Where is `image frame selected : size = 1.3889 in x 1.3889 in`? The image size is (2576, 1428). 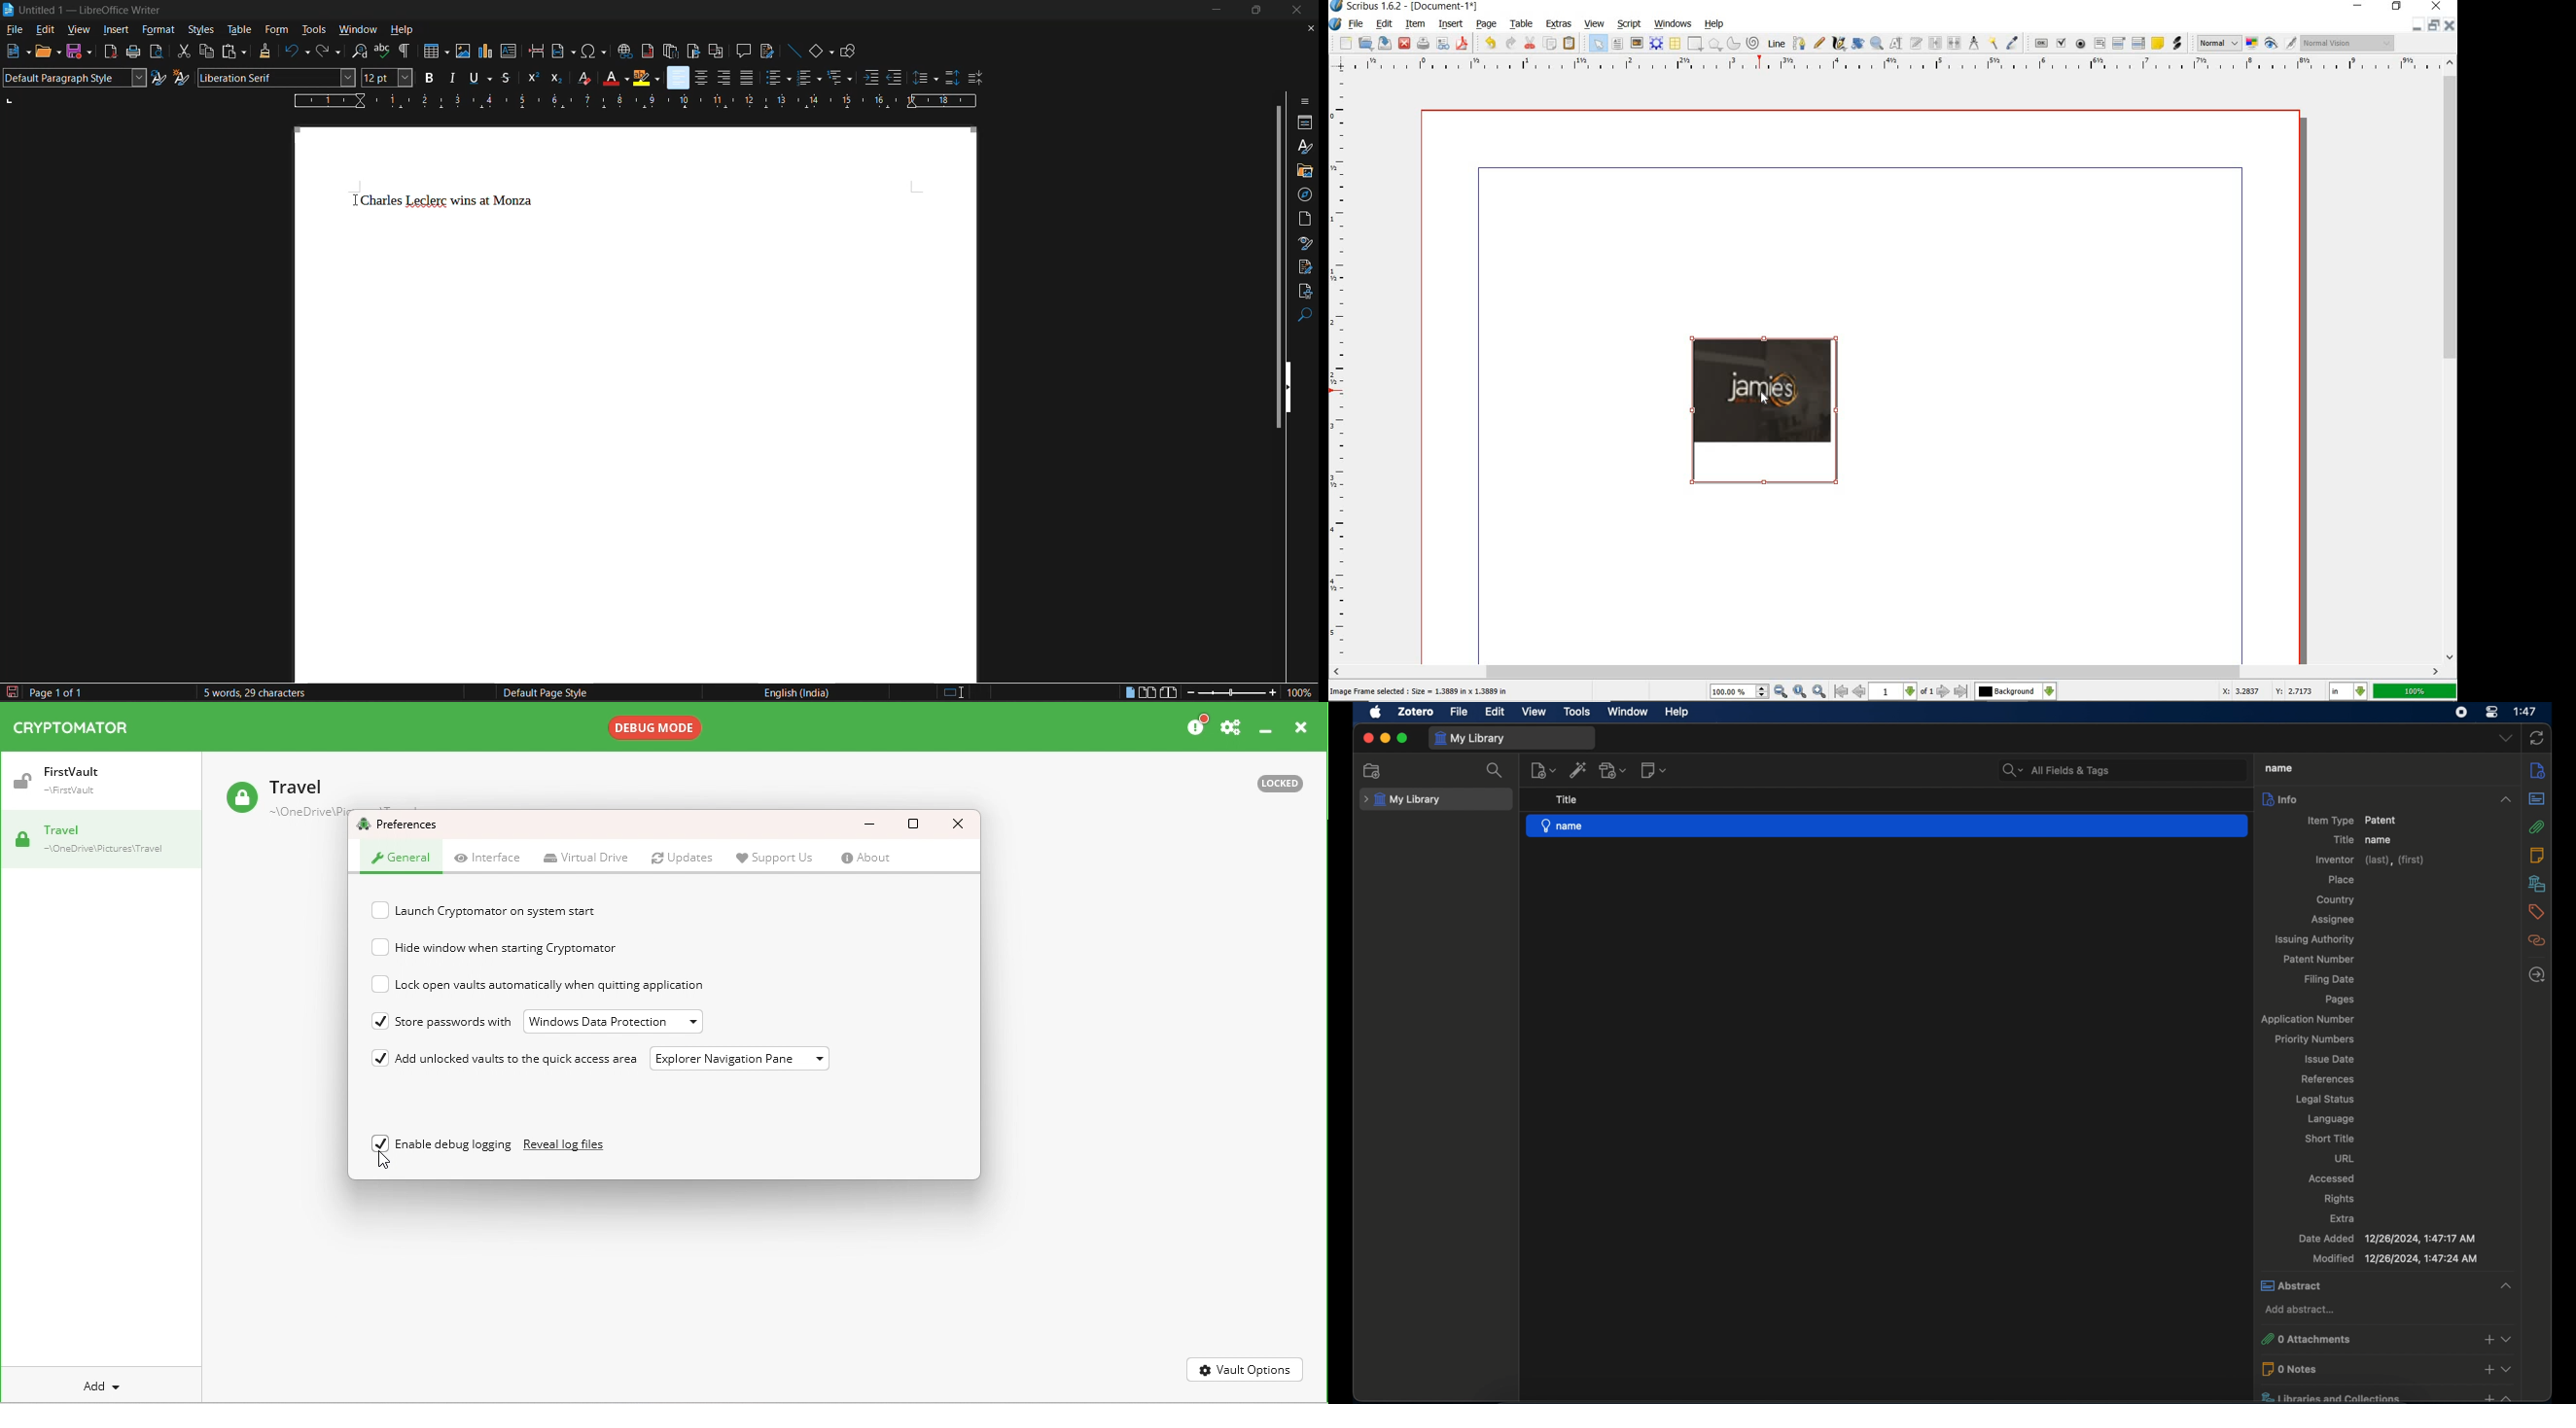
image frame selected : size = 1.3889 in x 1.3889 in is located at coordinates (1426, 690).